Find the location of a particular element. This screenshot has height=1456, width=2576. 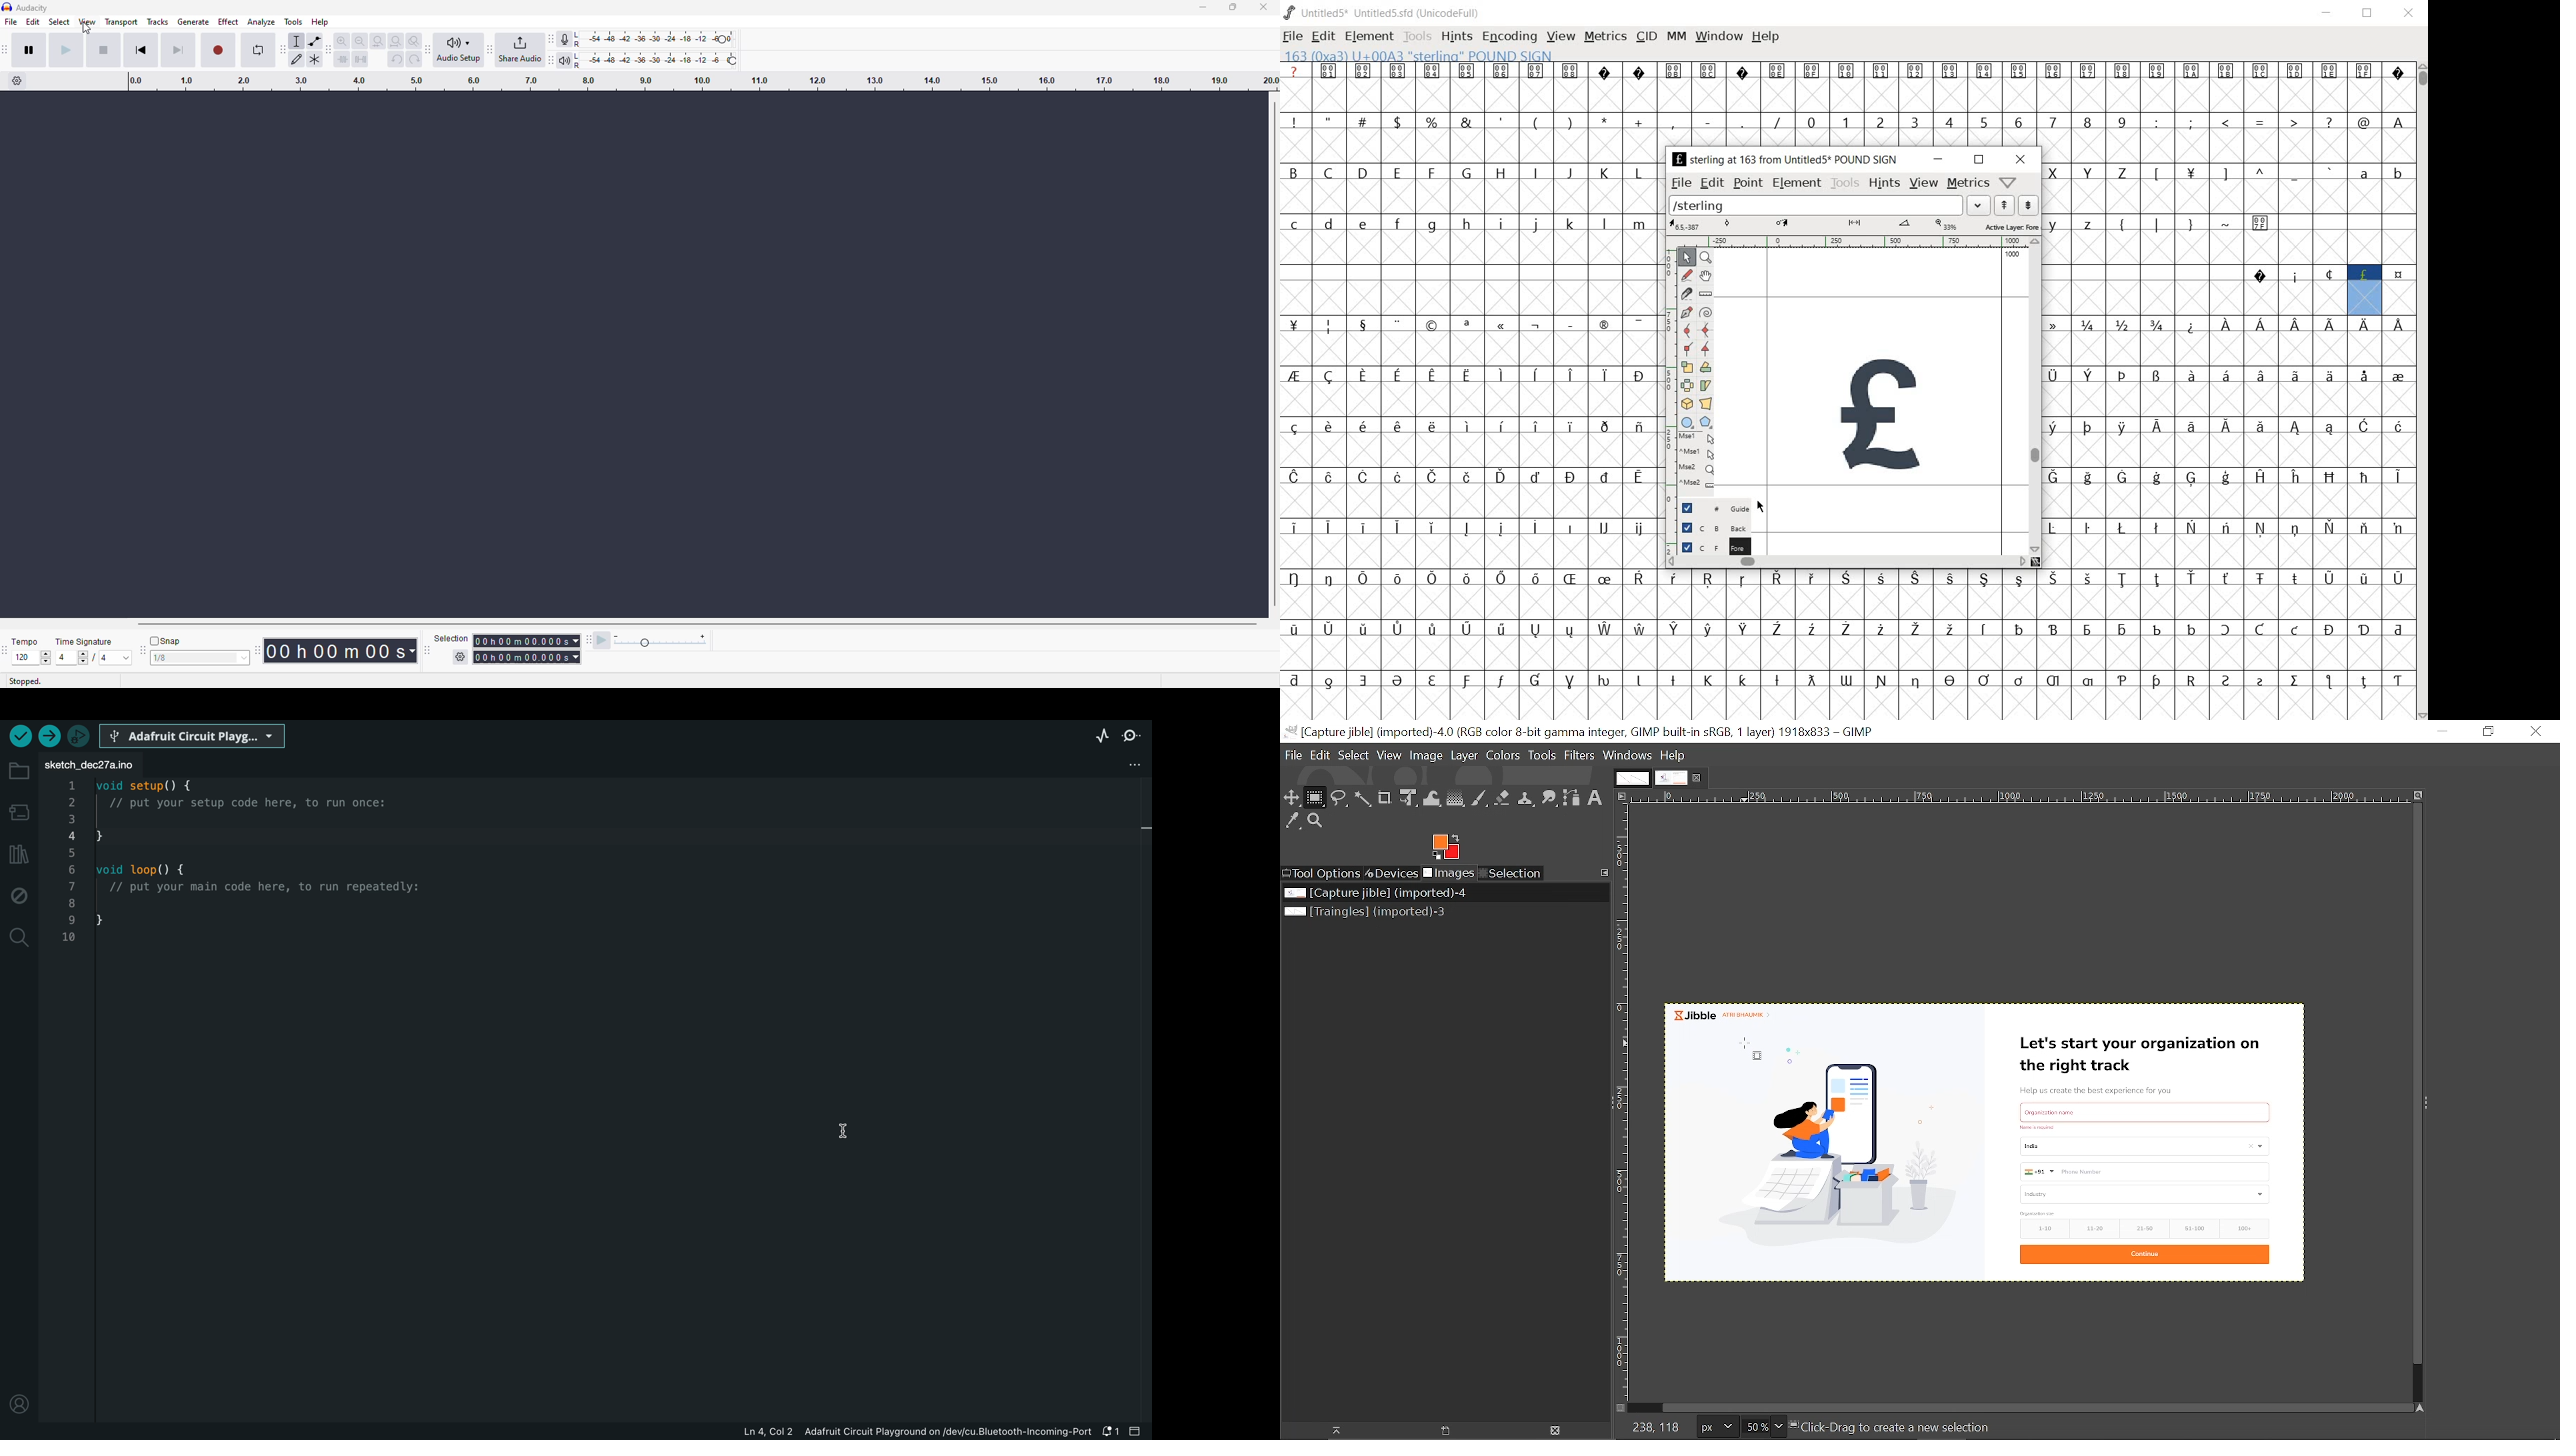

Symbol is located at coordinates (2330, 629).